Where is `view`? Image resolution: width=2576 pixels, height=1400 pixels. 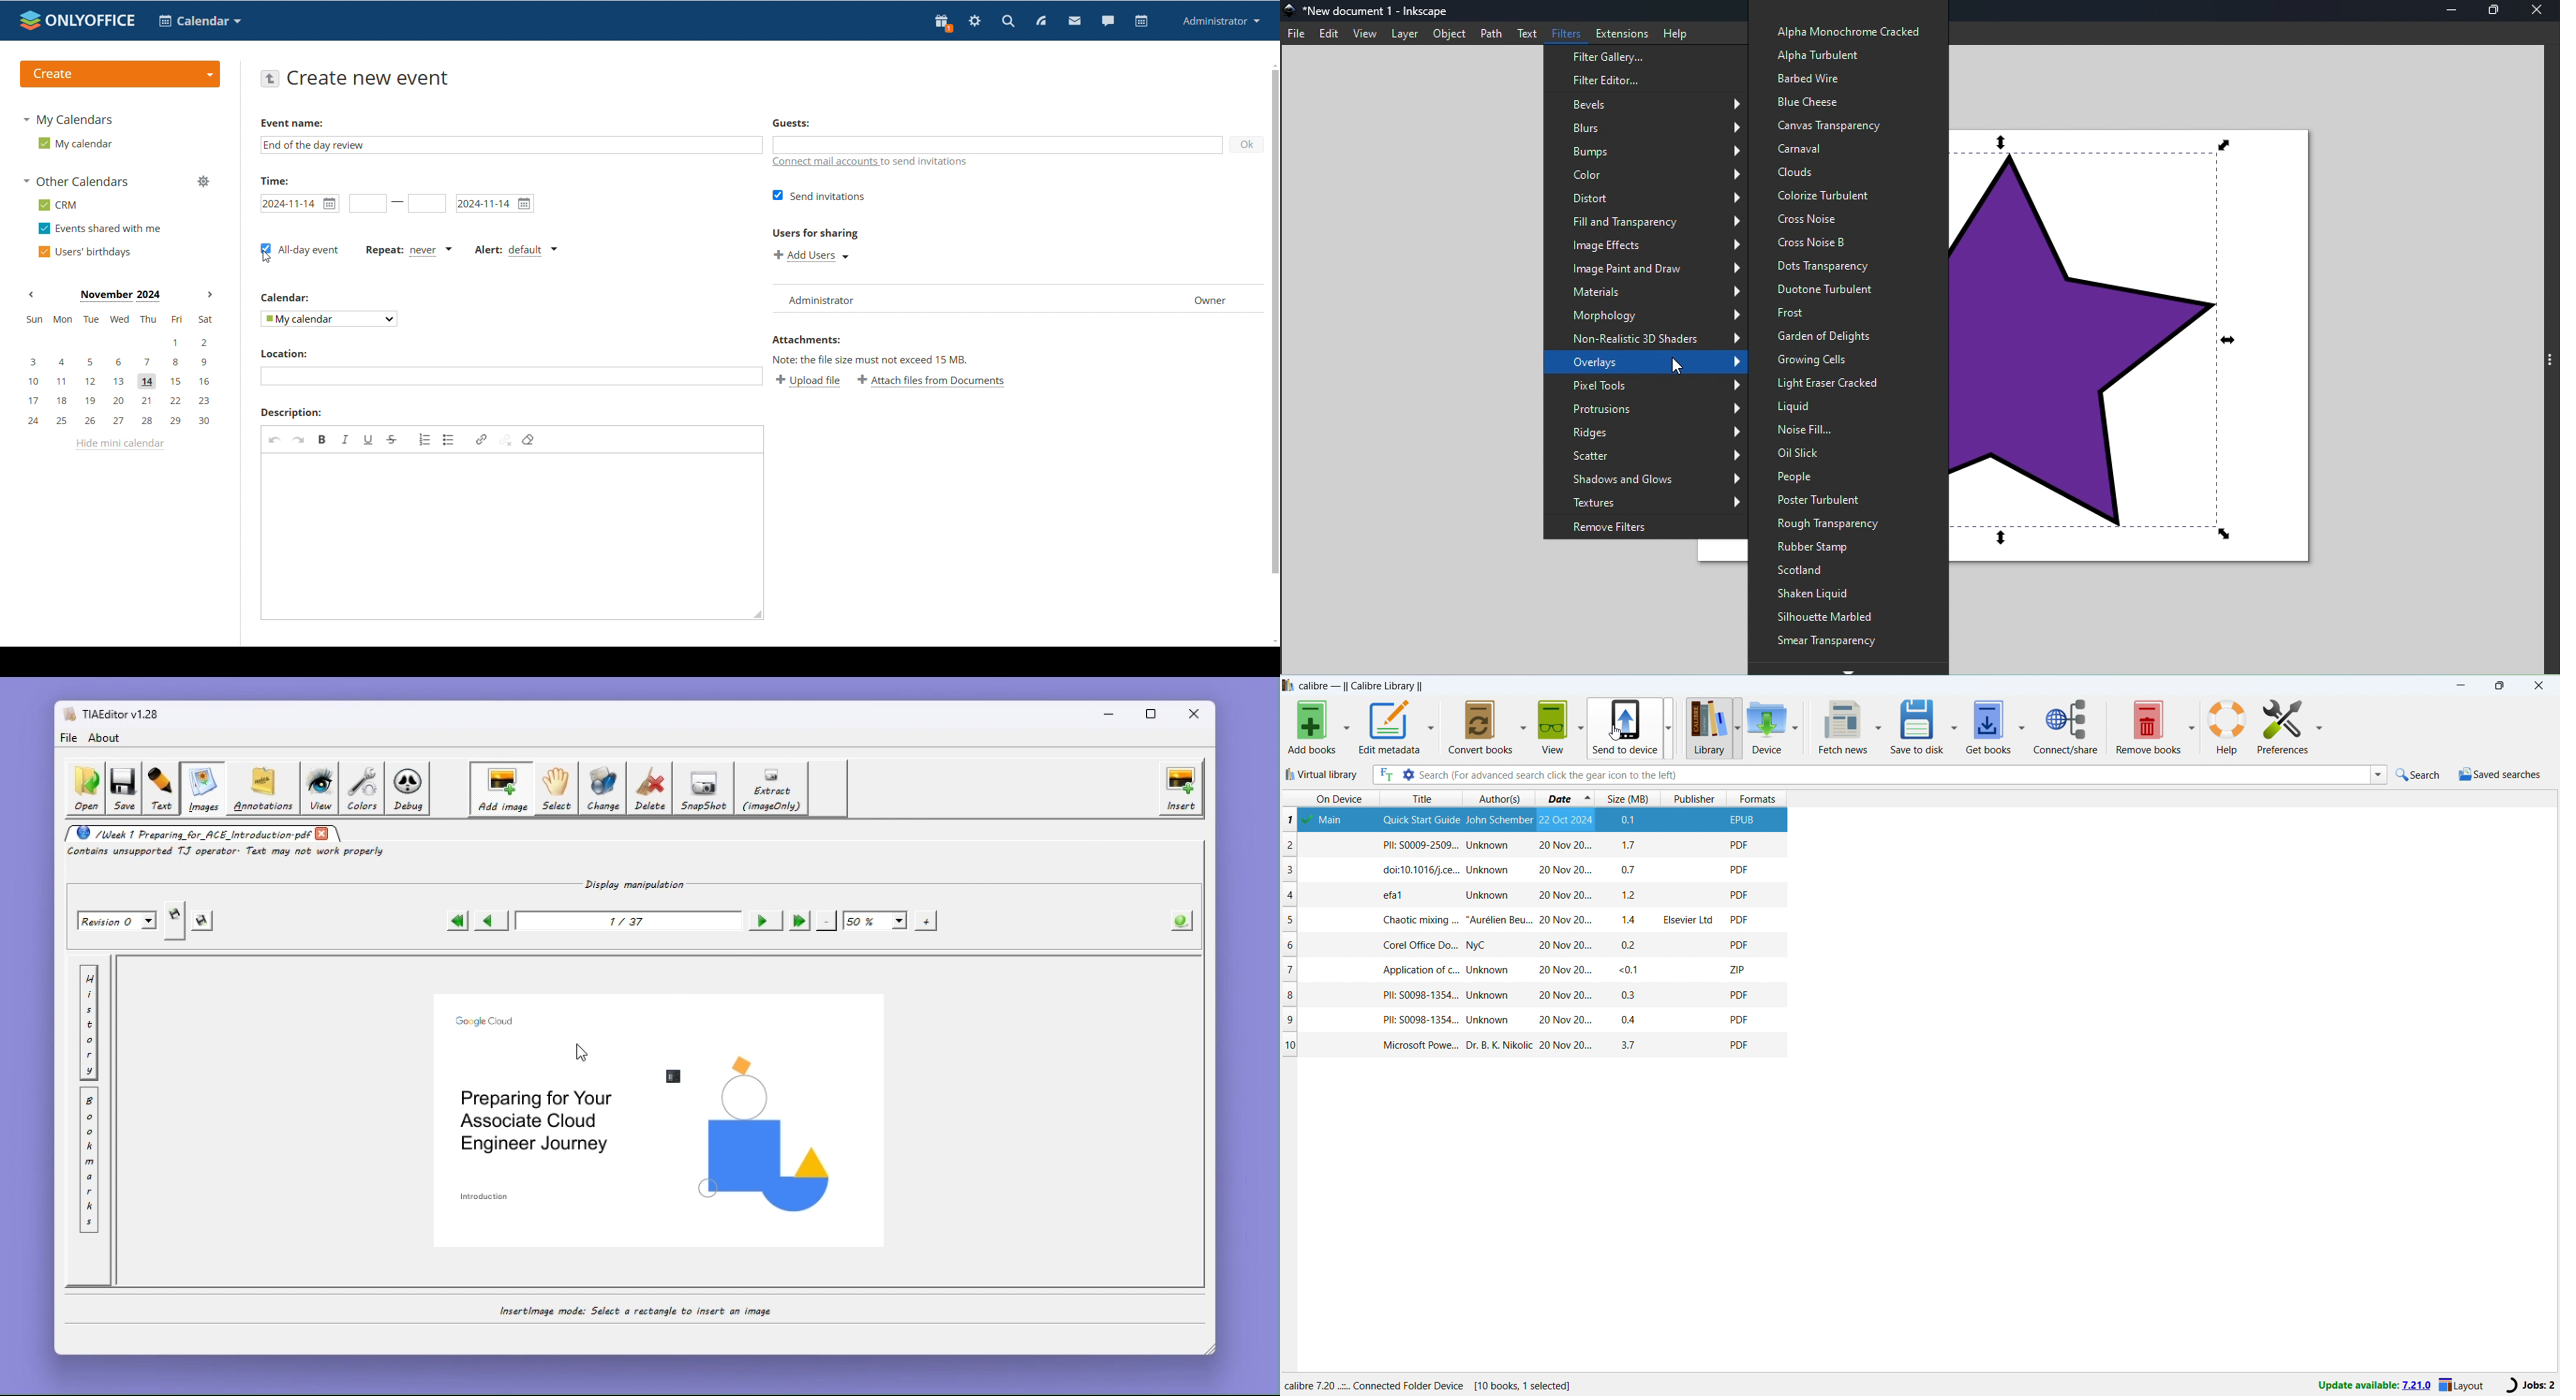
view is located at coordinates (1553, 727).